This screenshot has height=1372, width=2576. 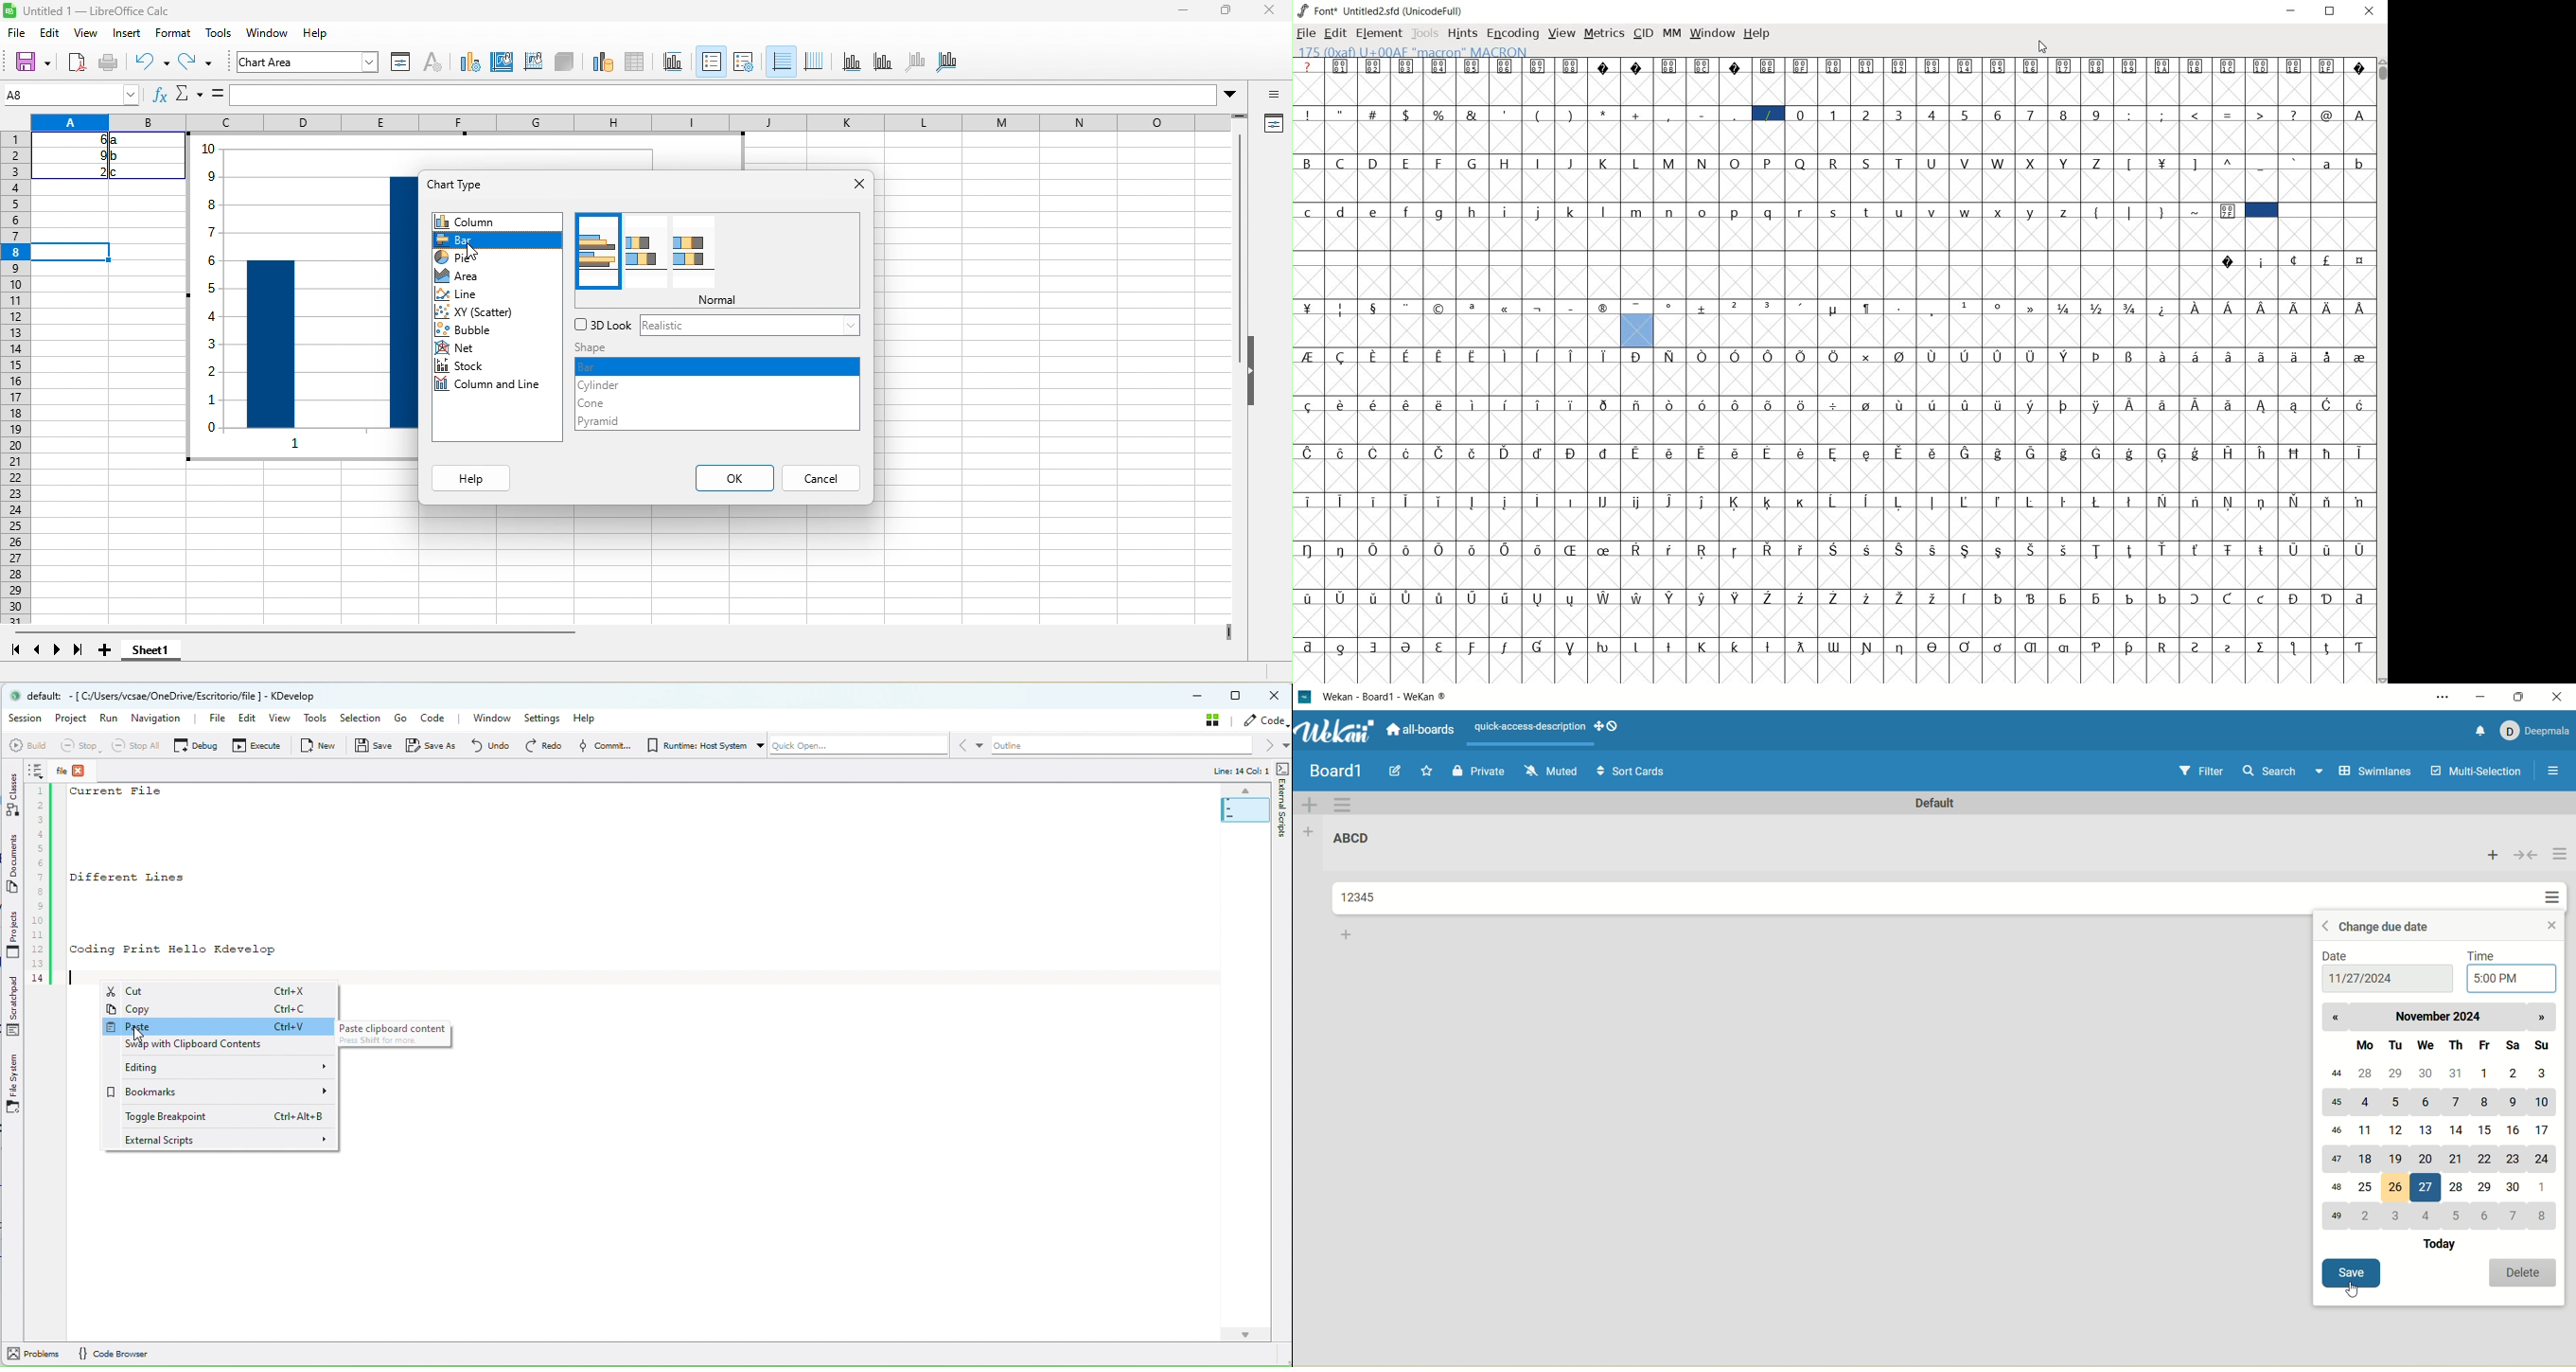 What do you see at coordinates (2327, 502) in the screenshot?
I see `Symbol` at bounding box center [2327, 502].